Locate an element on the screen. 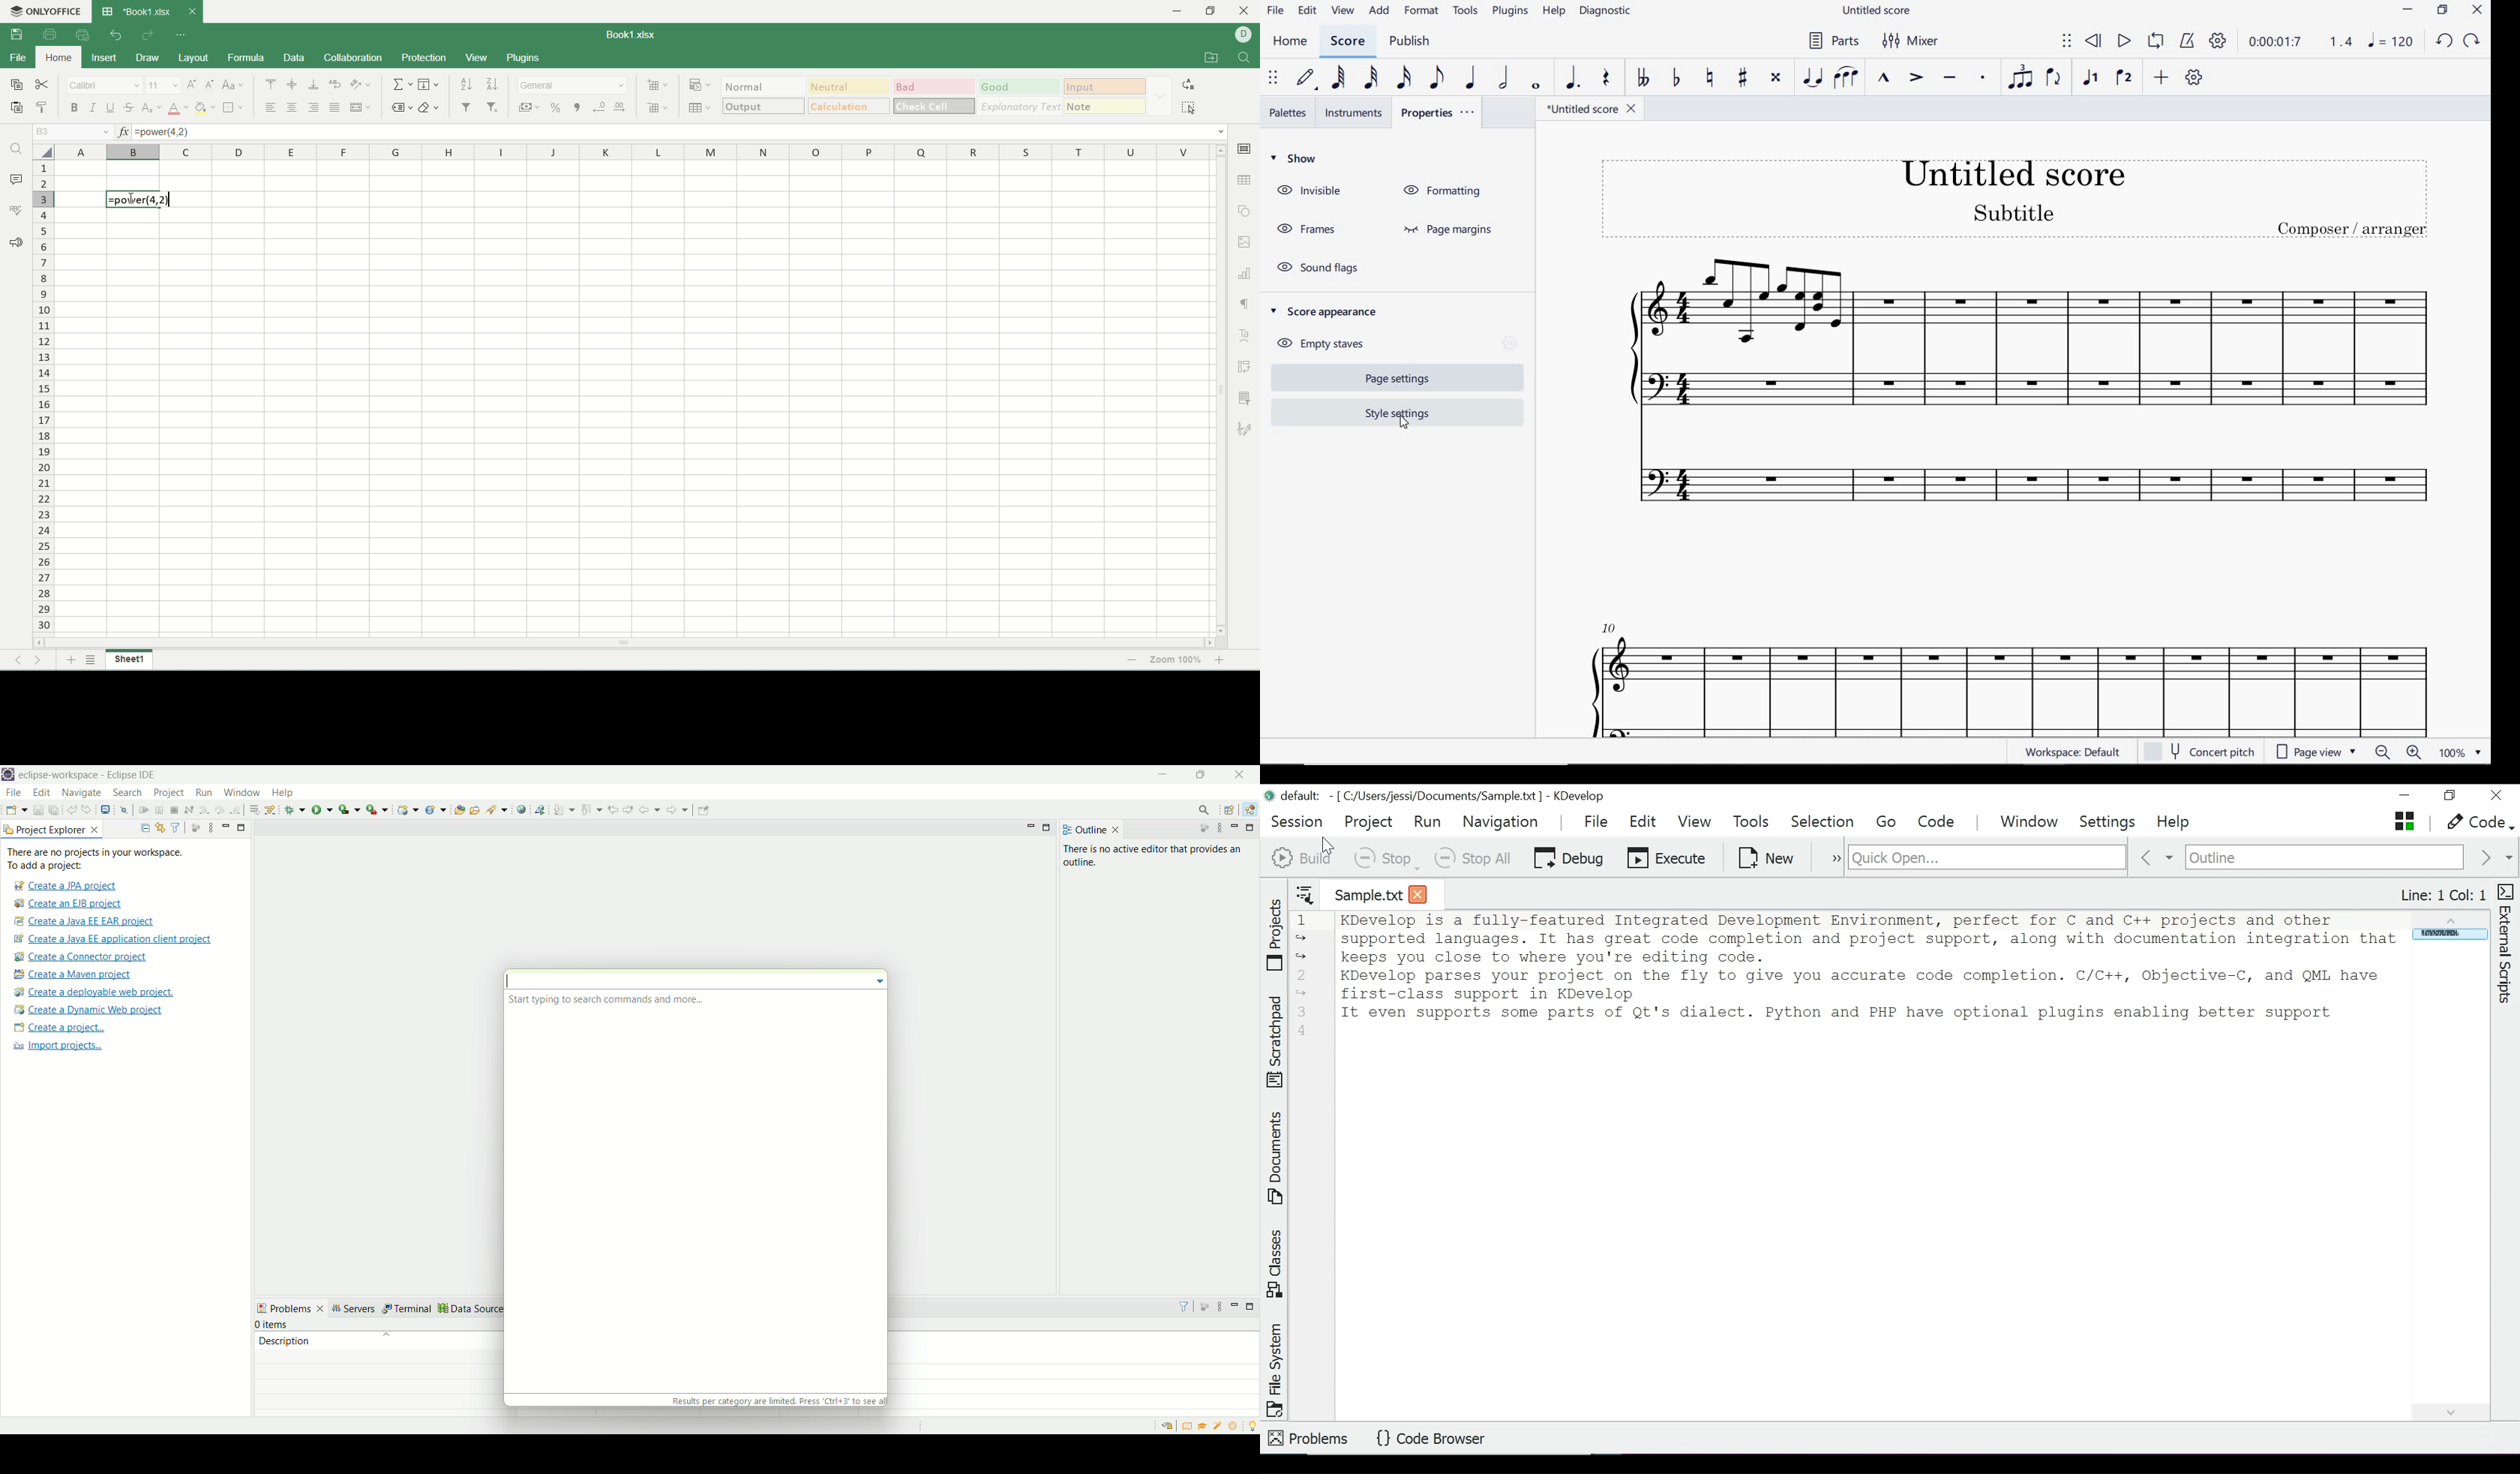 This screenshot has height=1484, width=2520. SCORE APPEARANCE is located at coordinates (1329, 311).